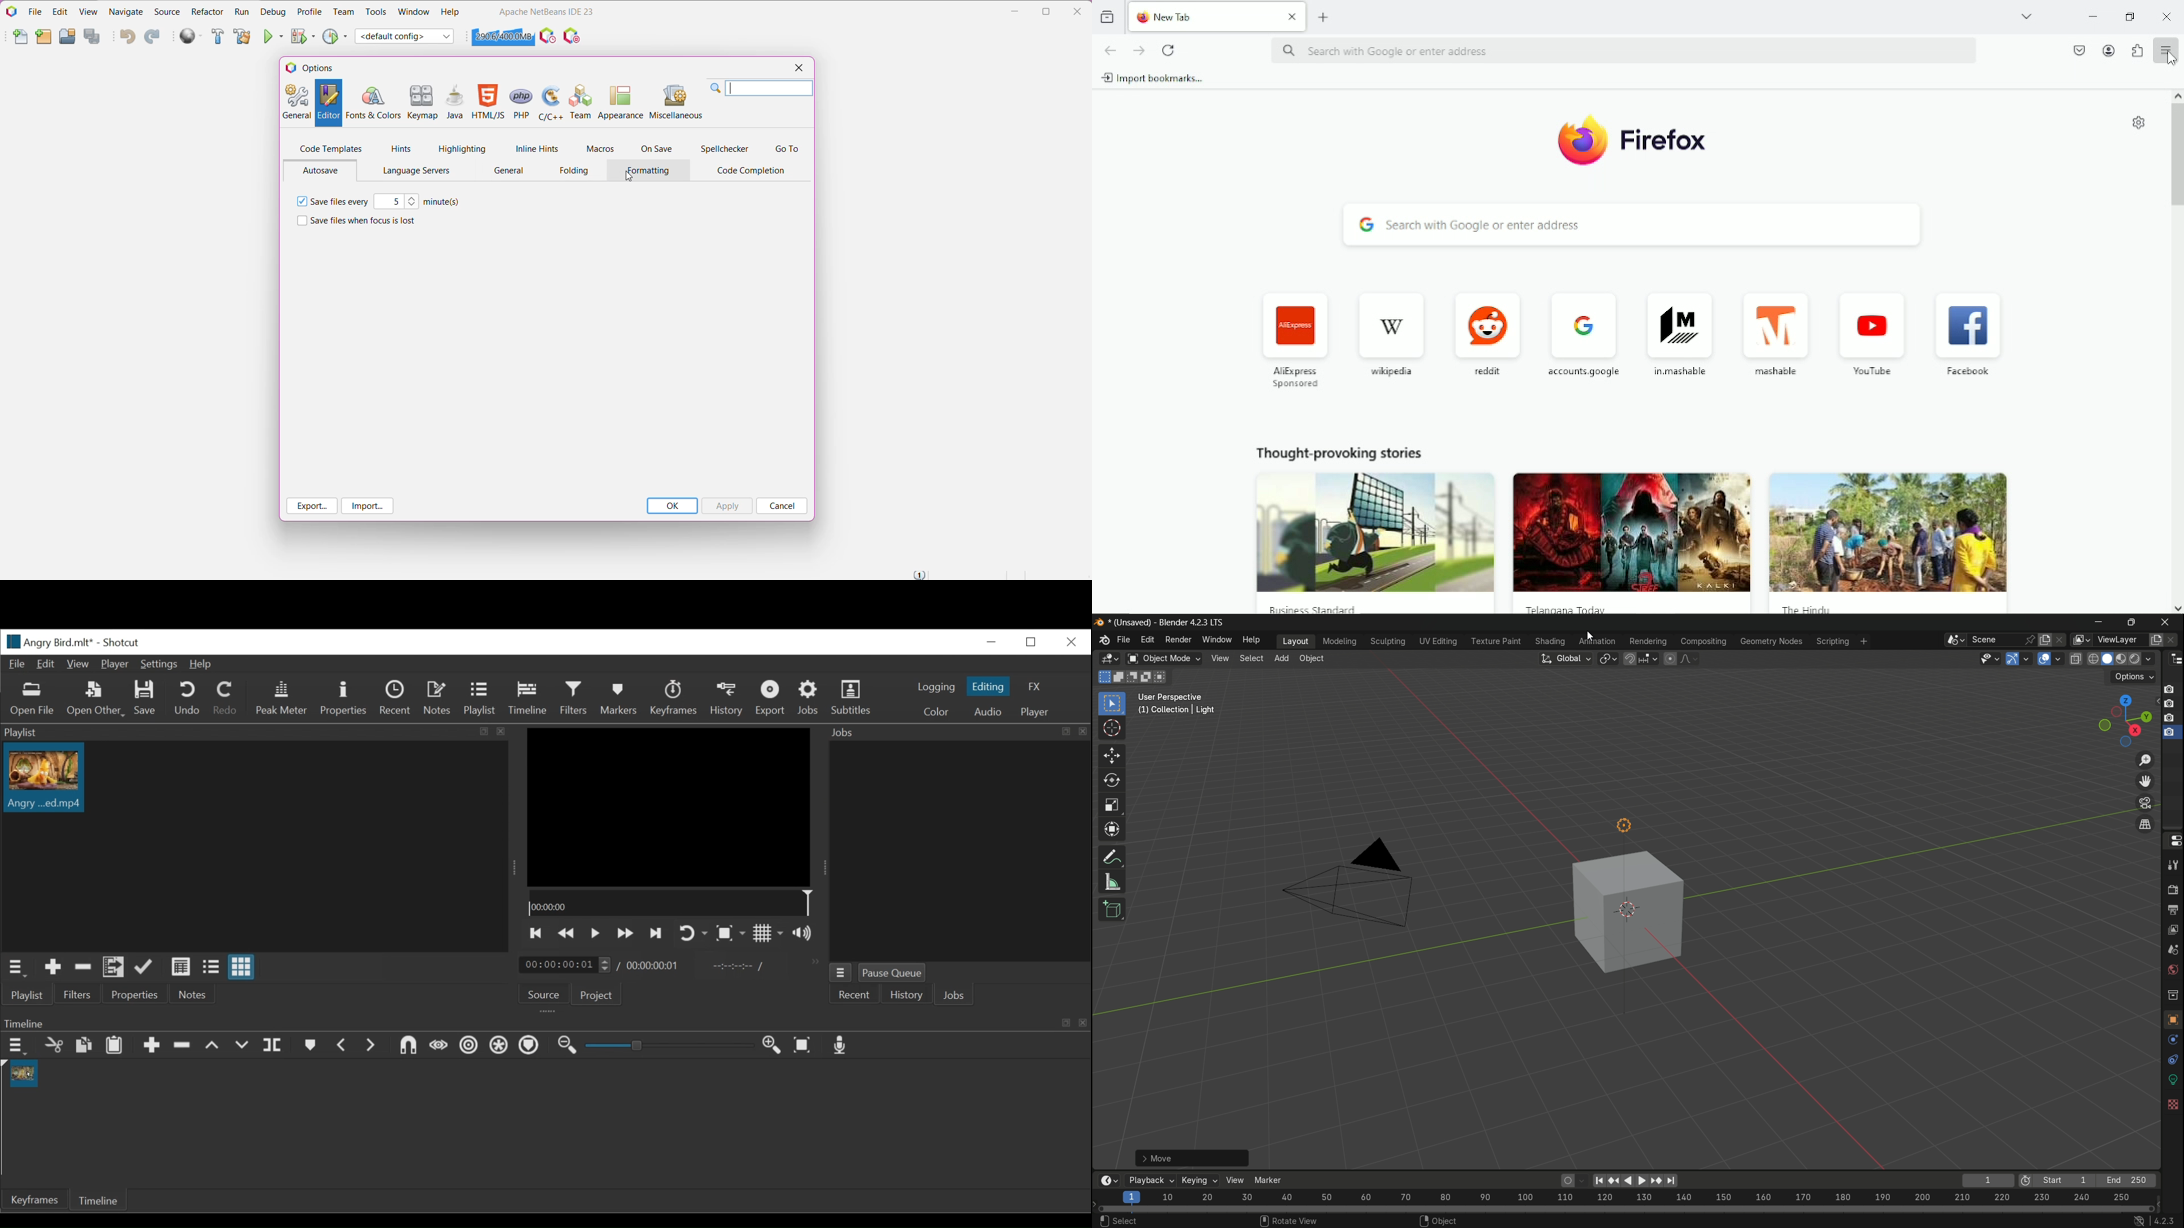 This screenshot has width=2184, height=1232. Describe the element at coordinates (184, 1046) in the screenshot. I see `Ripple Delete` at that location.